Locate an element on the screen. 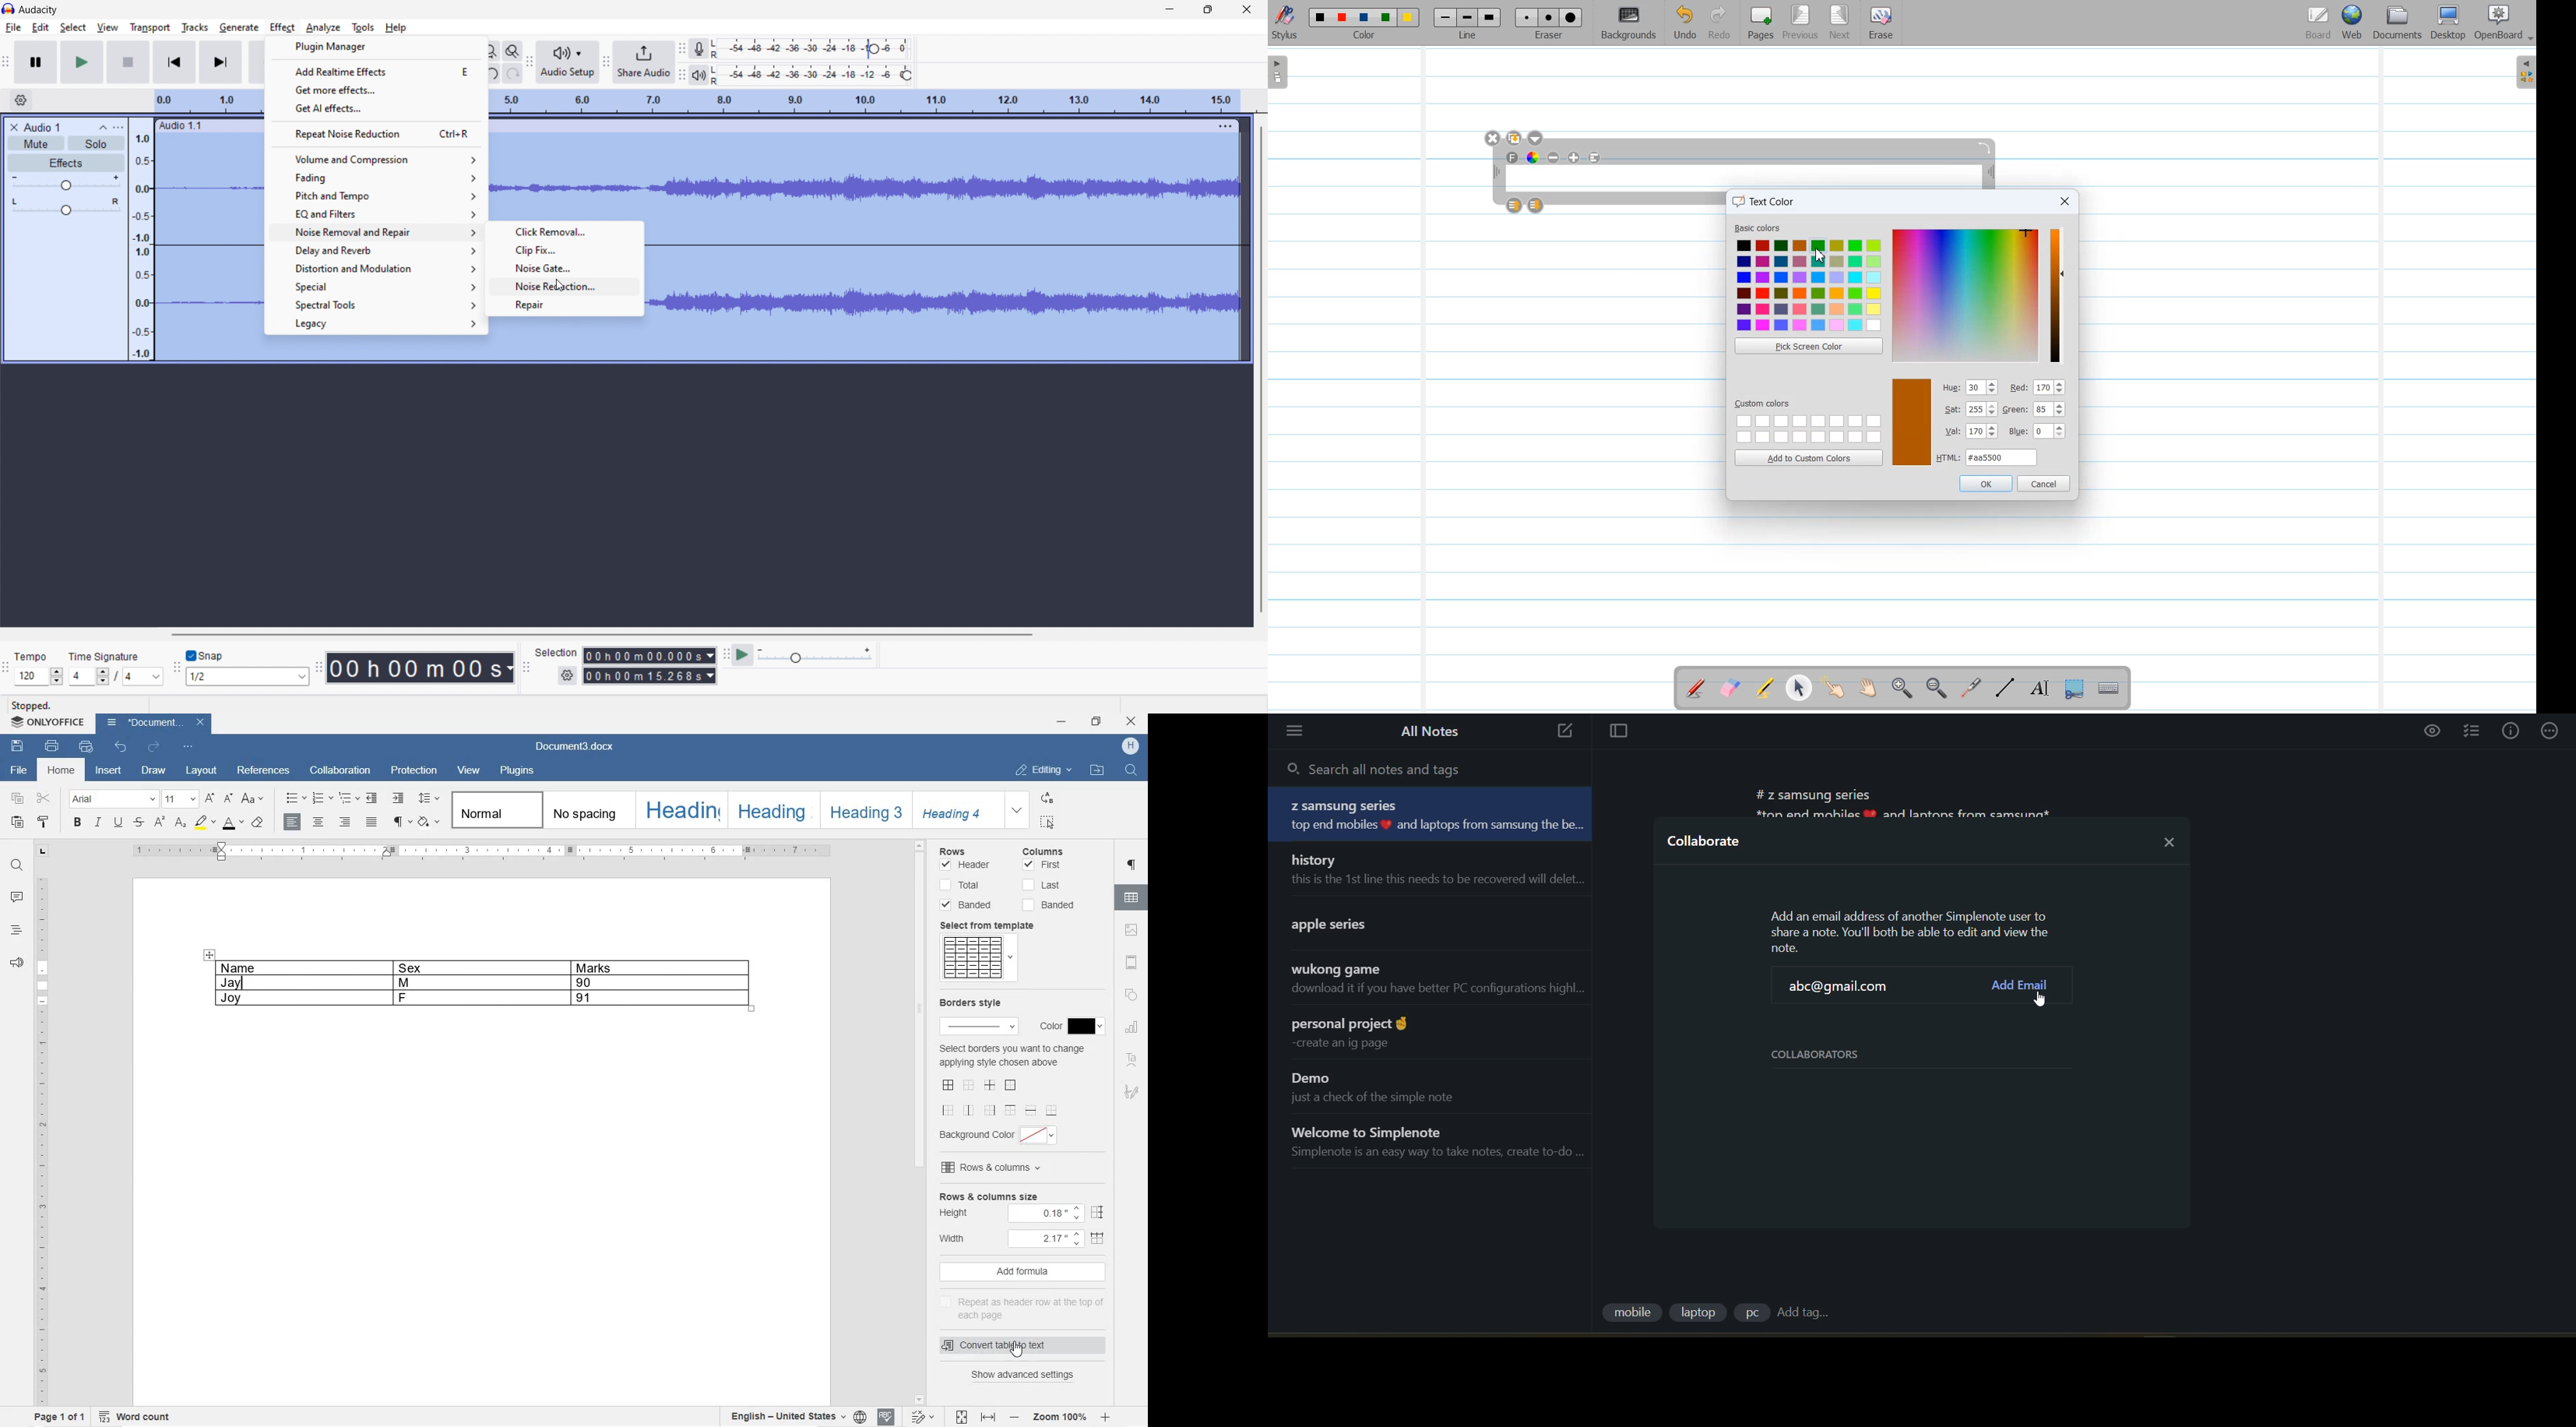 Image resolution: width=2576 pixels, height=1428 pixels. COLLABORATION is located at coordinates (342, 772).